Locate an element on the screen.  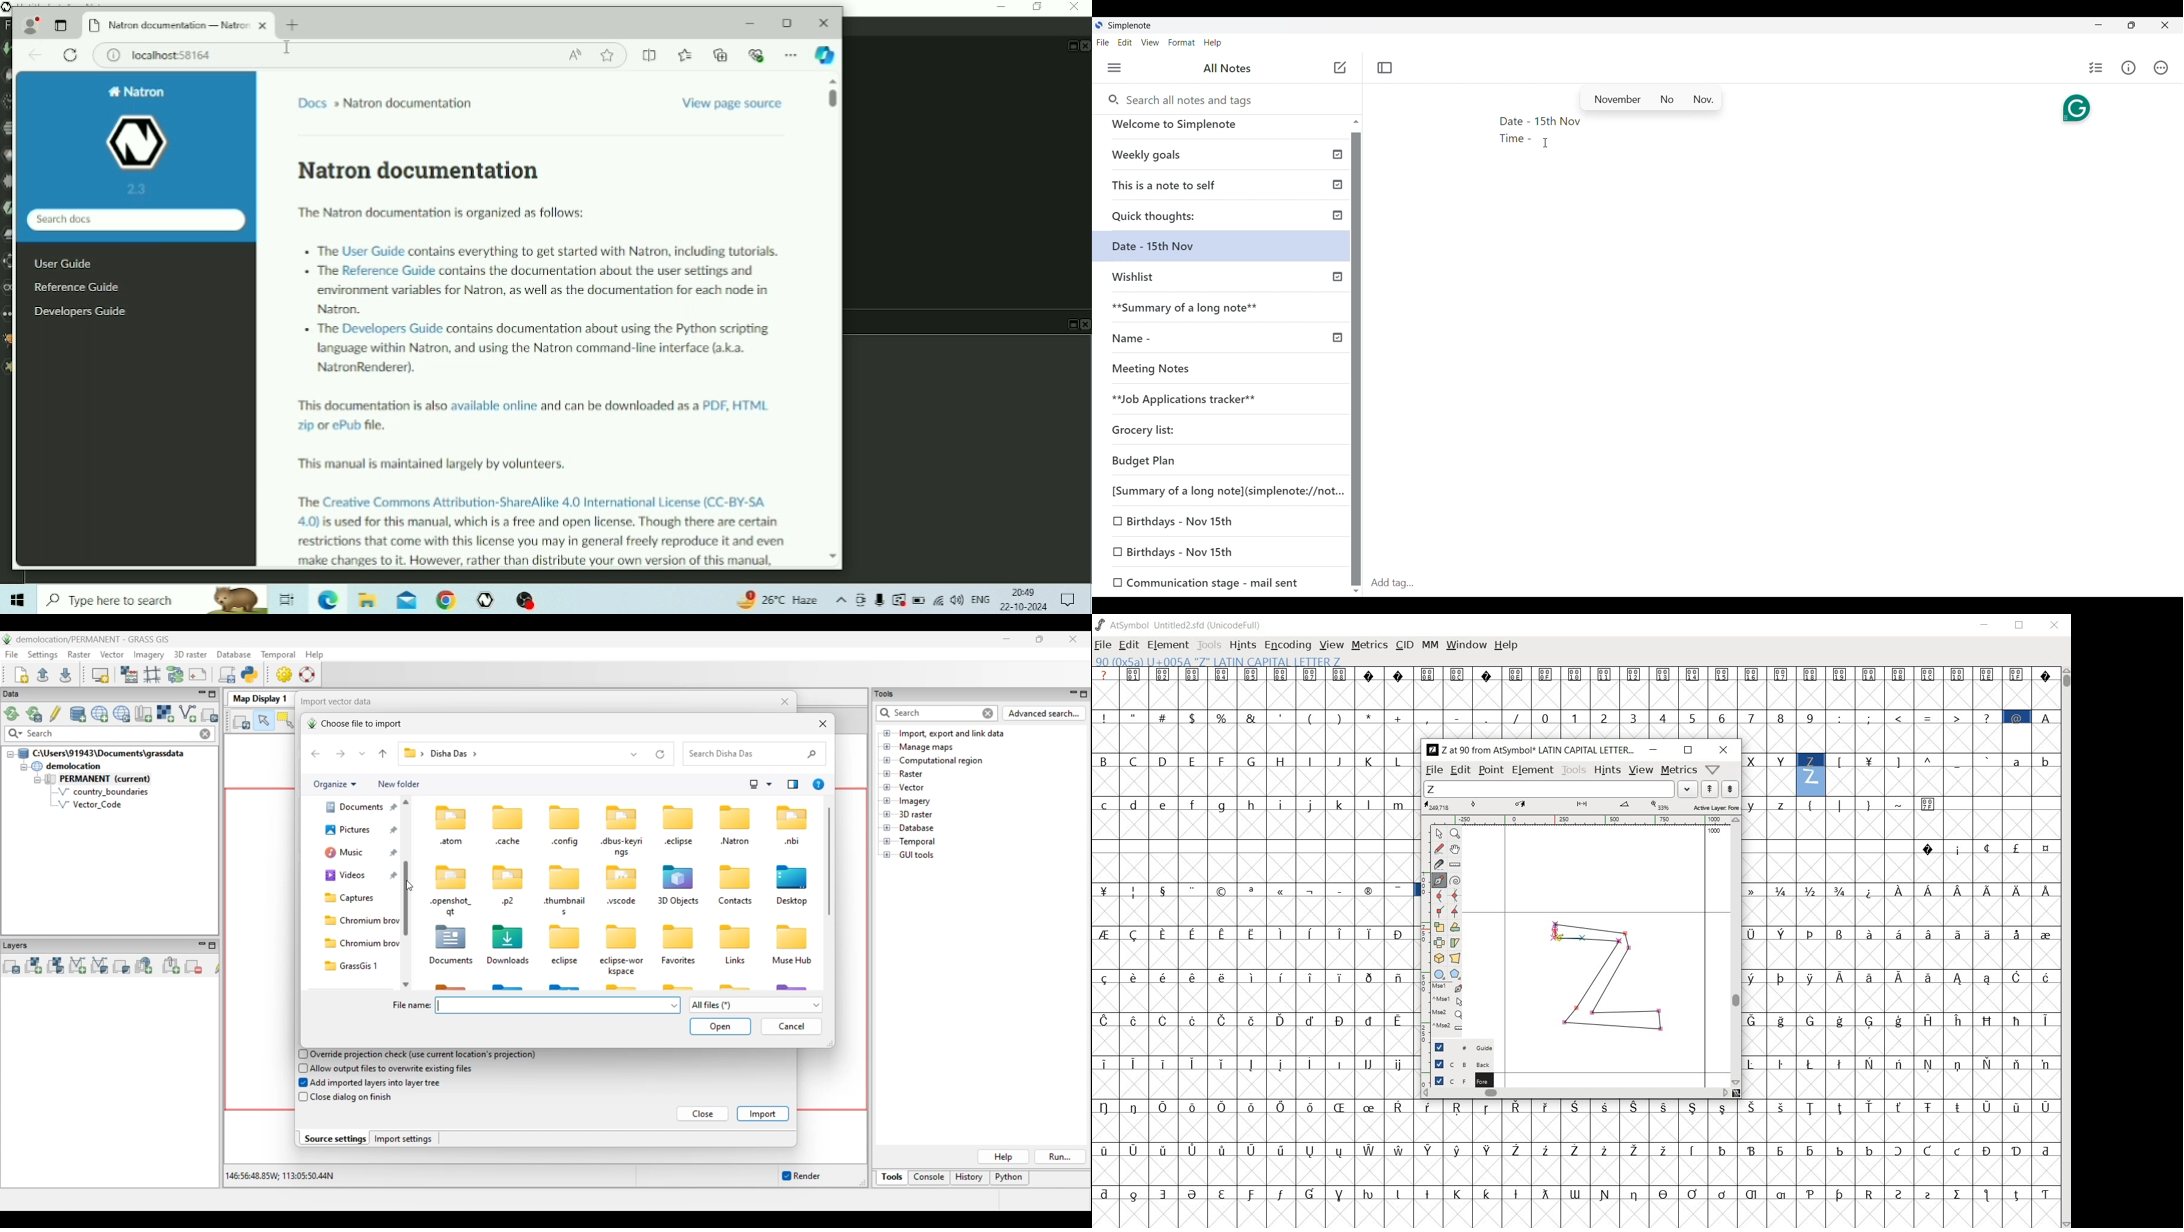
cid is located at coordinates (1404, 645).